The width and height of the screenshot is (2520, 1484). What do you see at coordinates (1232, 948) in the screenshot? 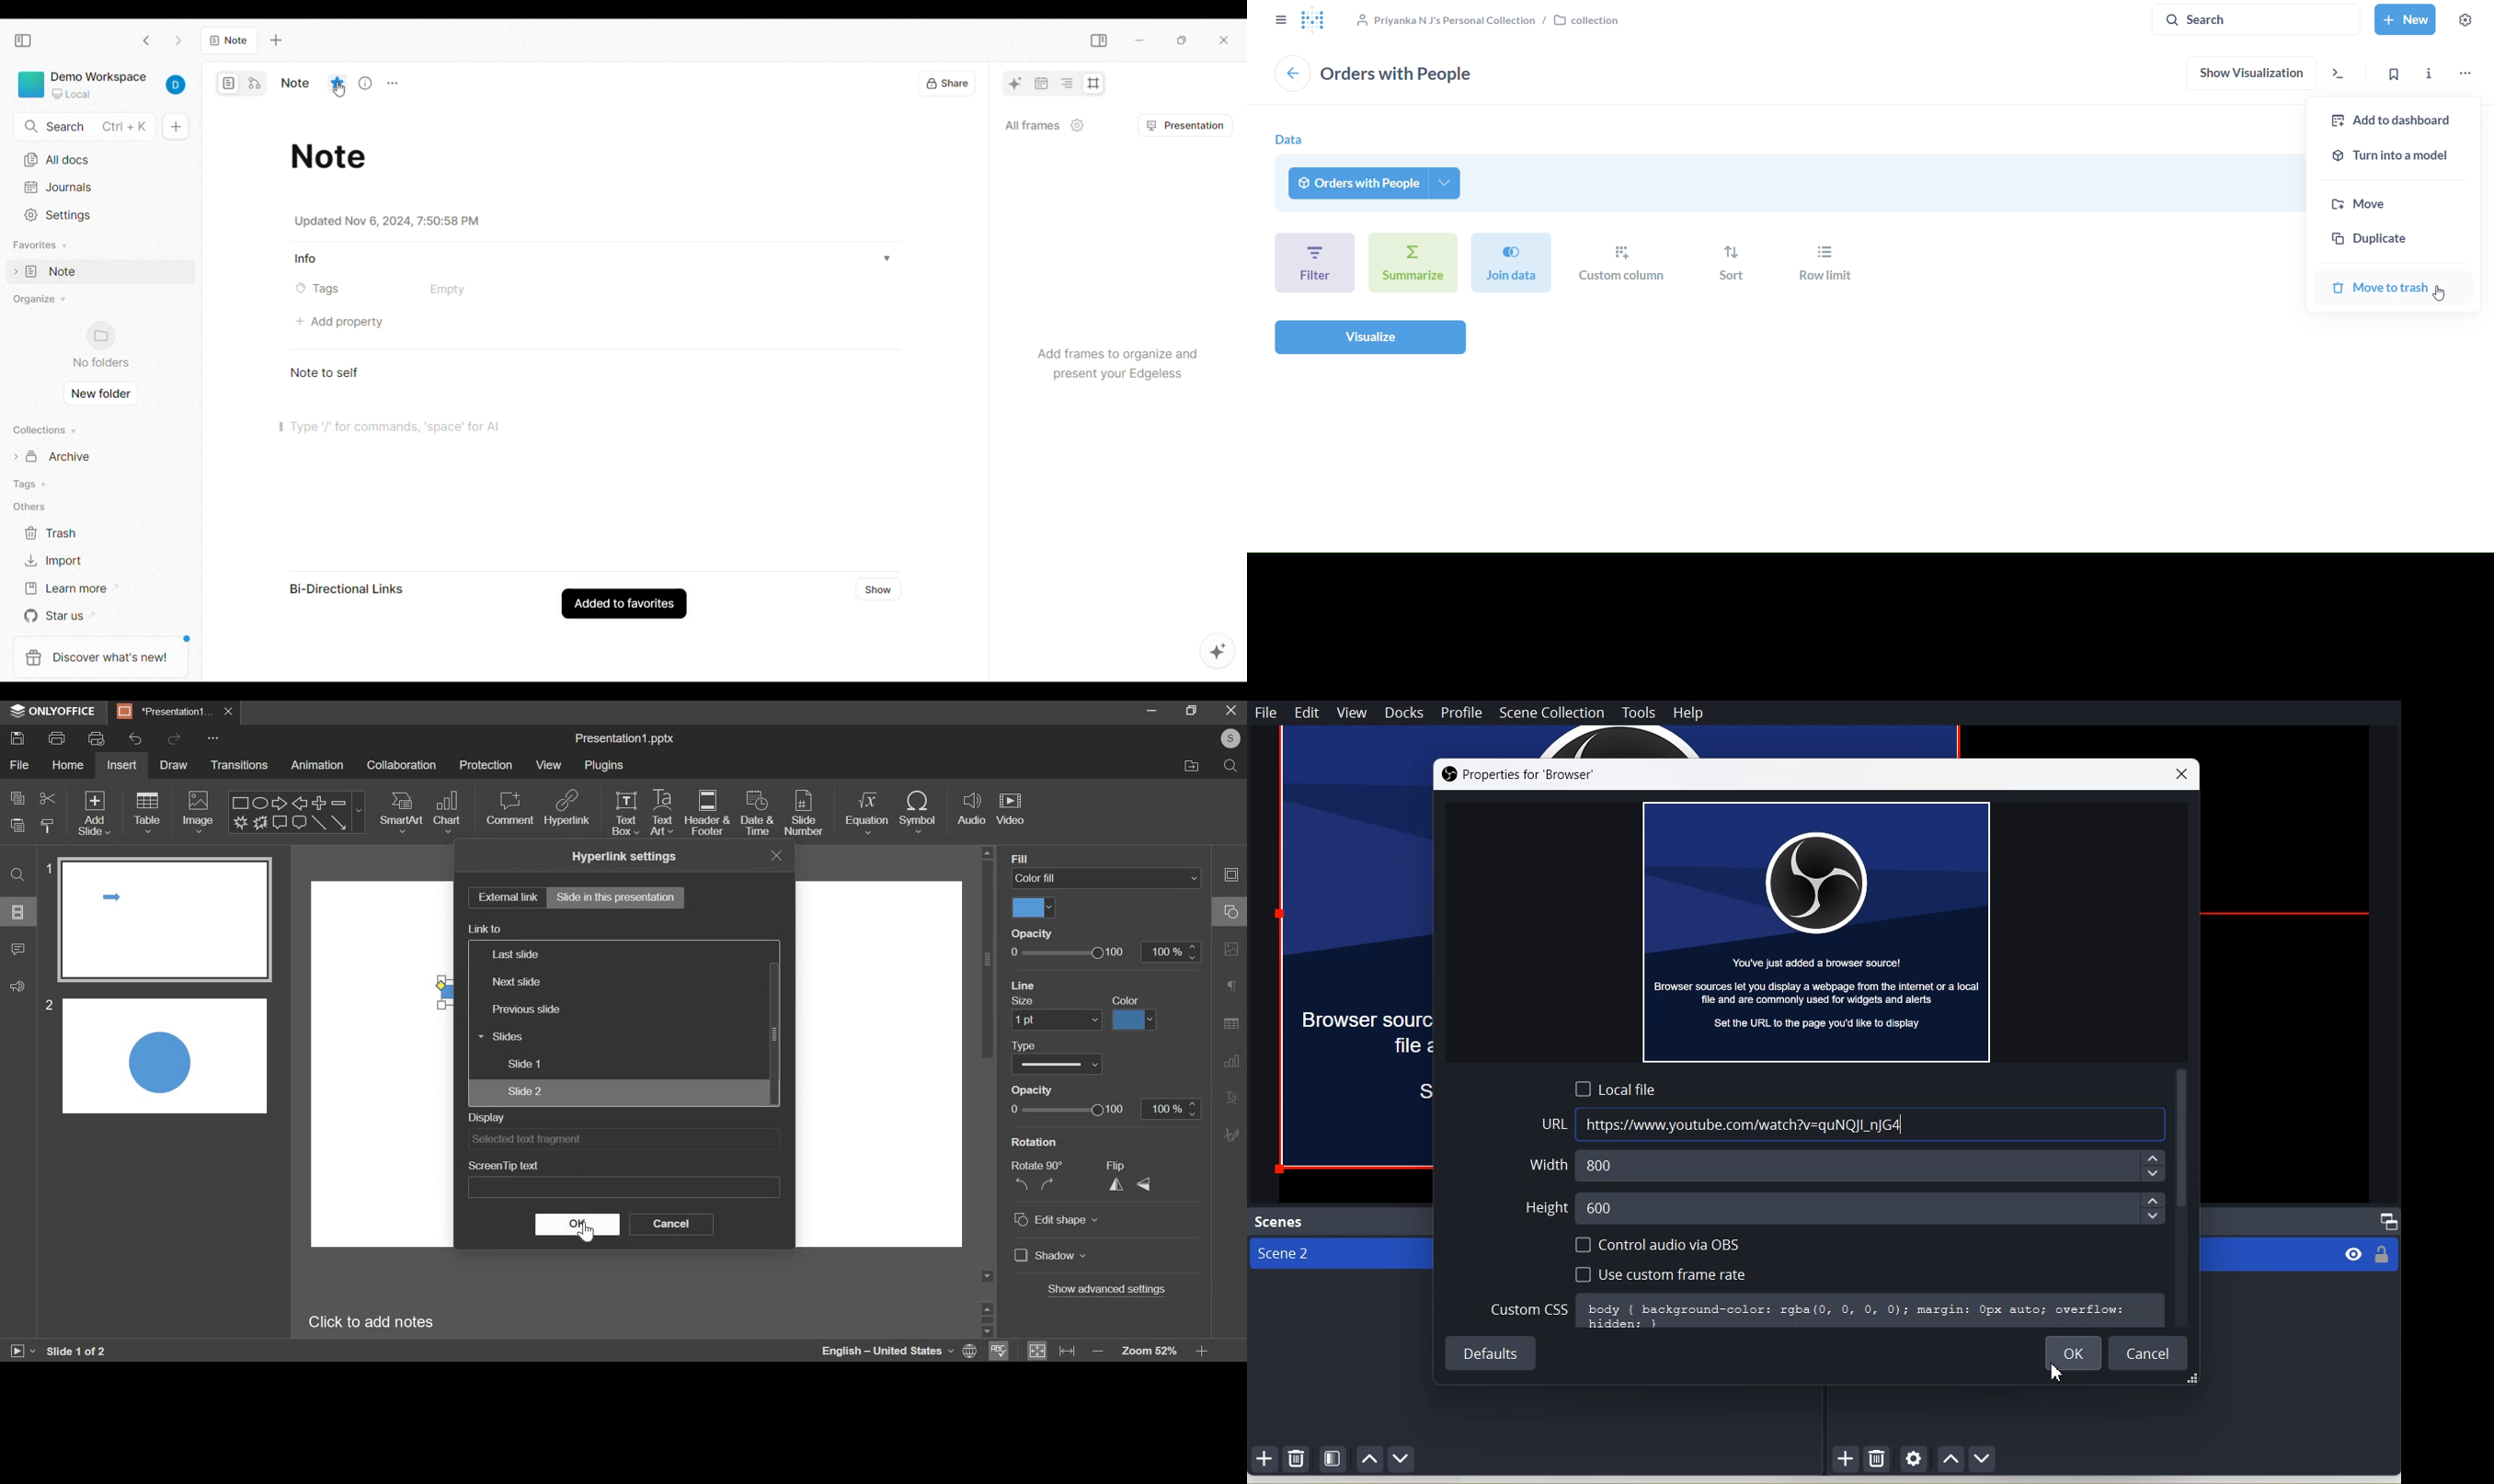
I see `Image settings` at bounding box center [1232, 948].